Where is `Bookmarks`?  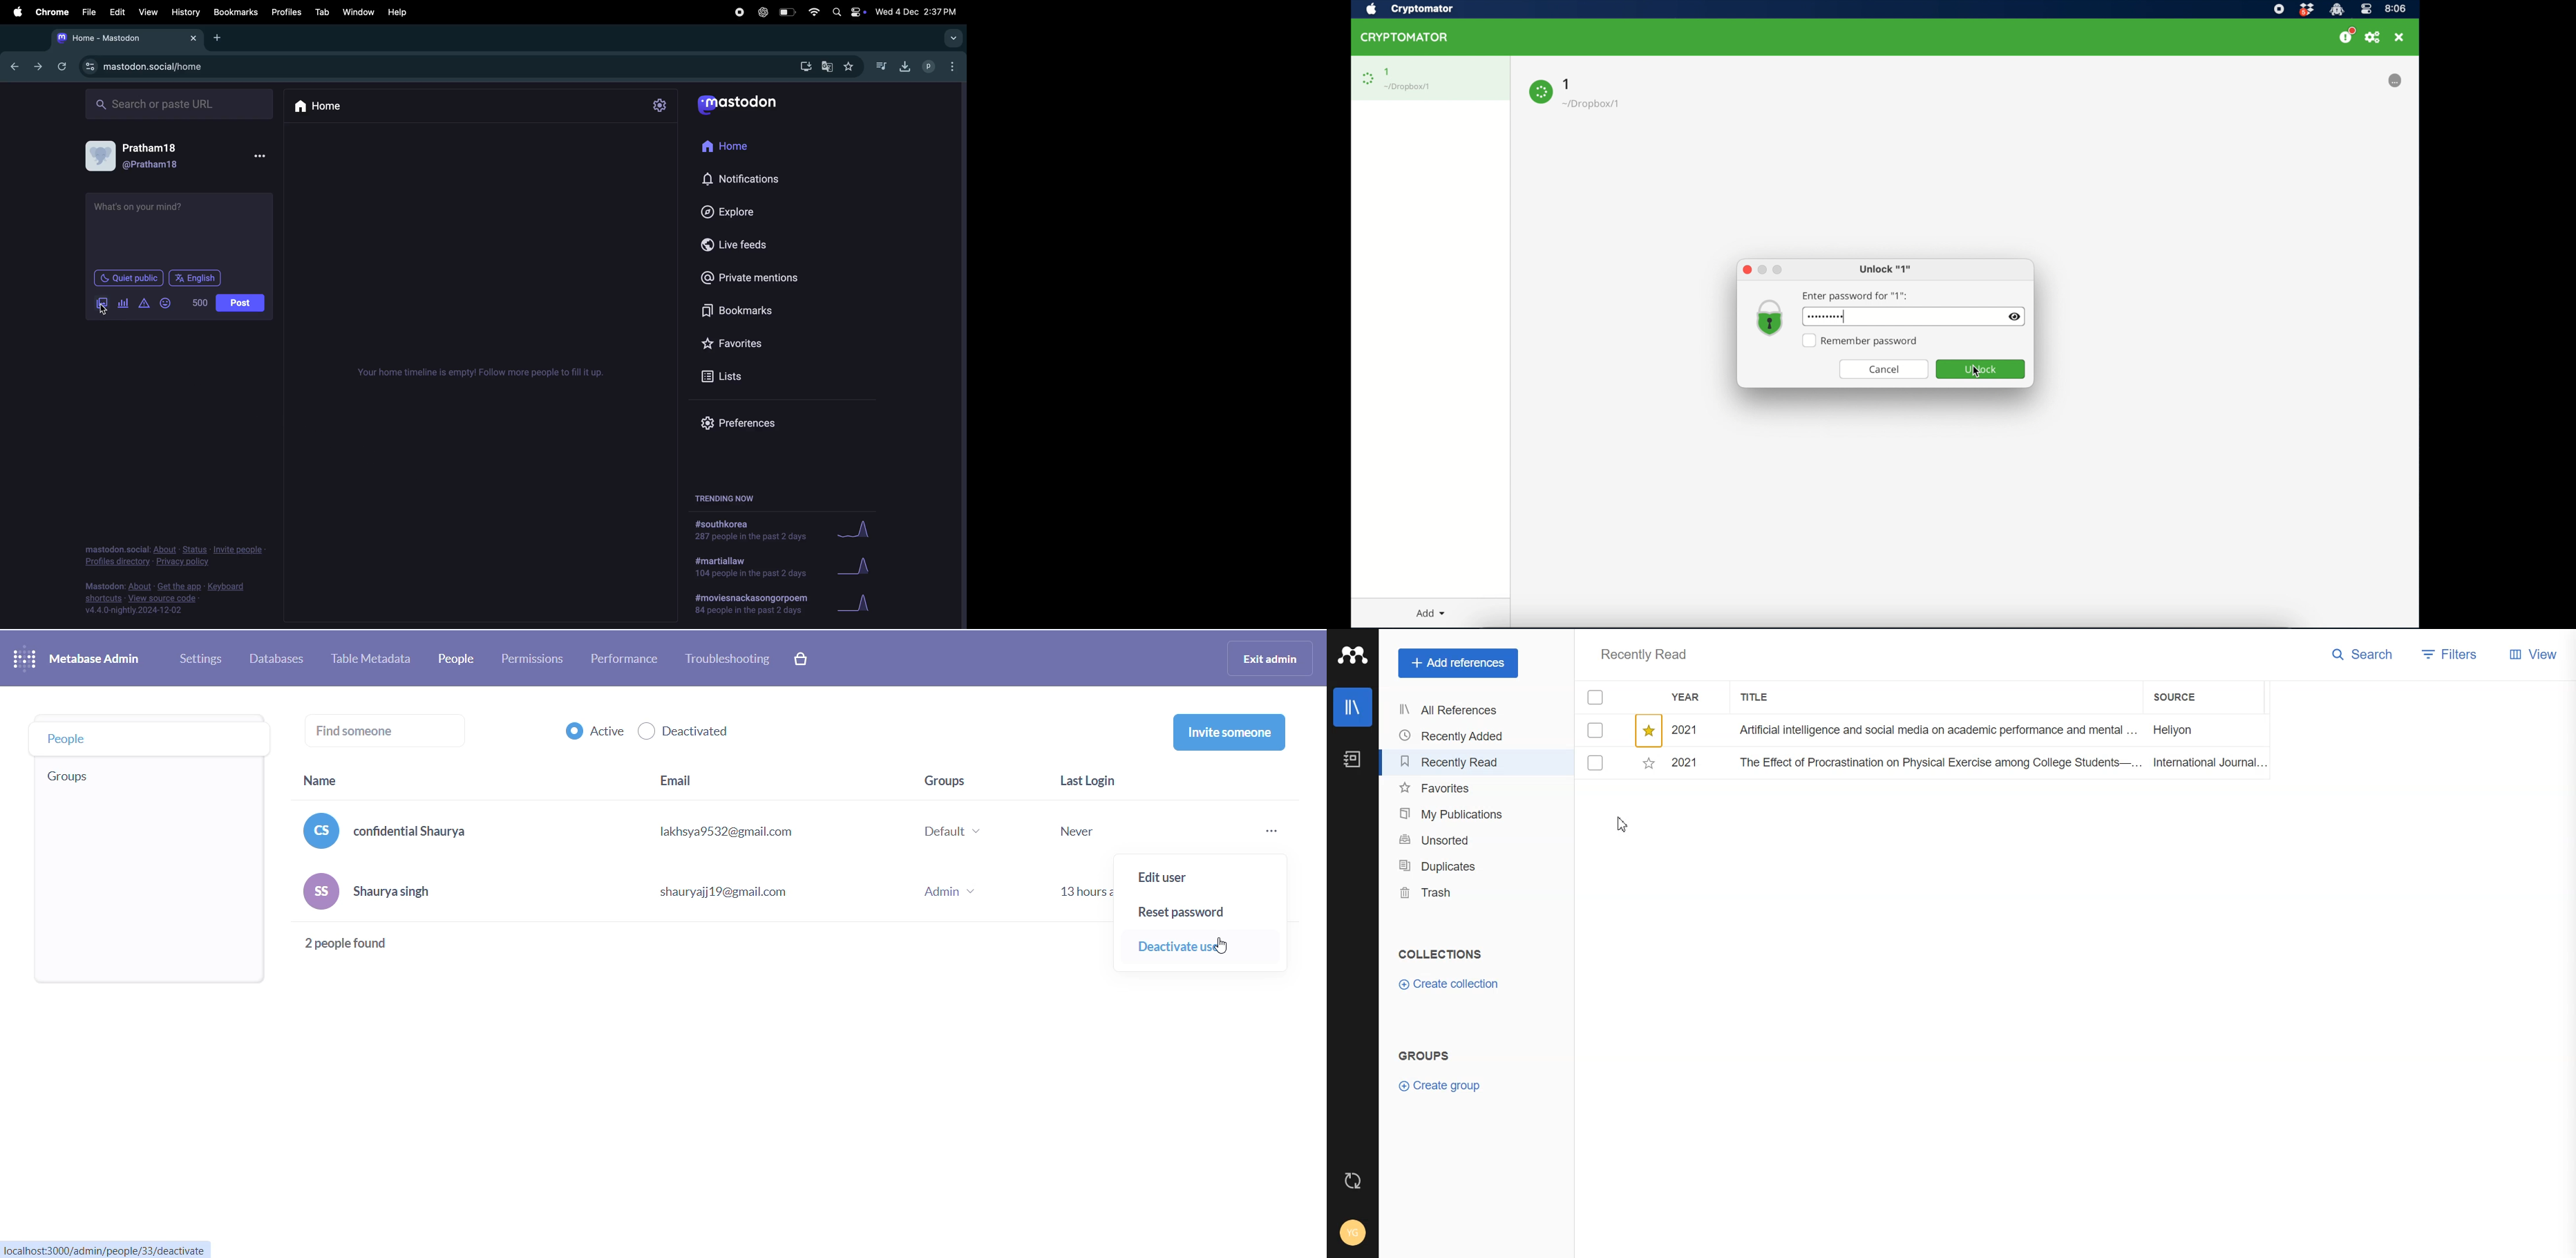
Bookmarks is located at coordinates (236, 13).